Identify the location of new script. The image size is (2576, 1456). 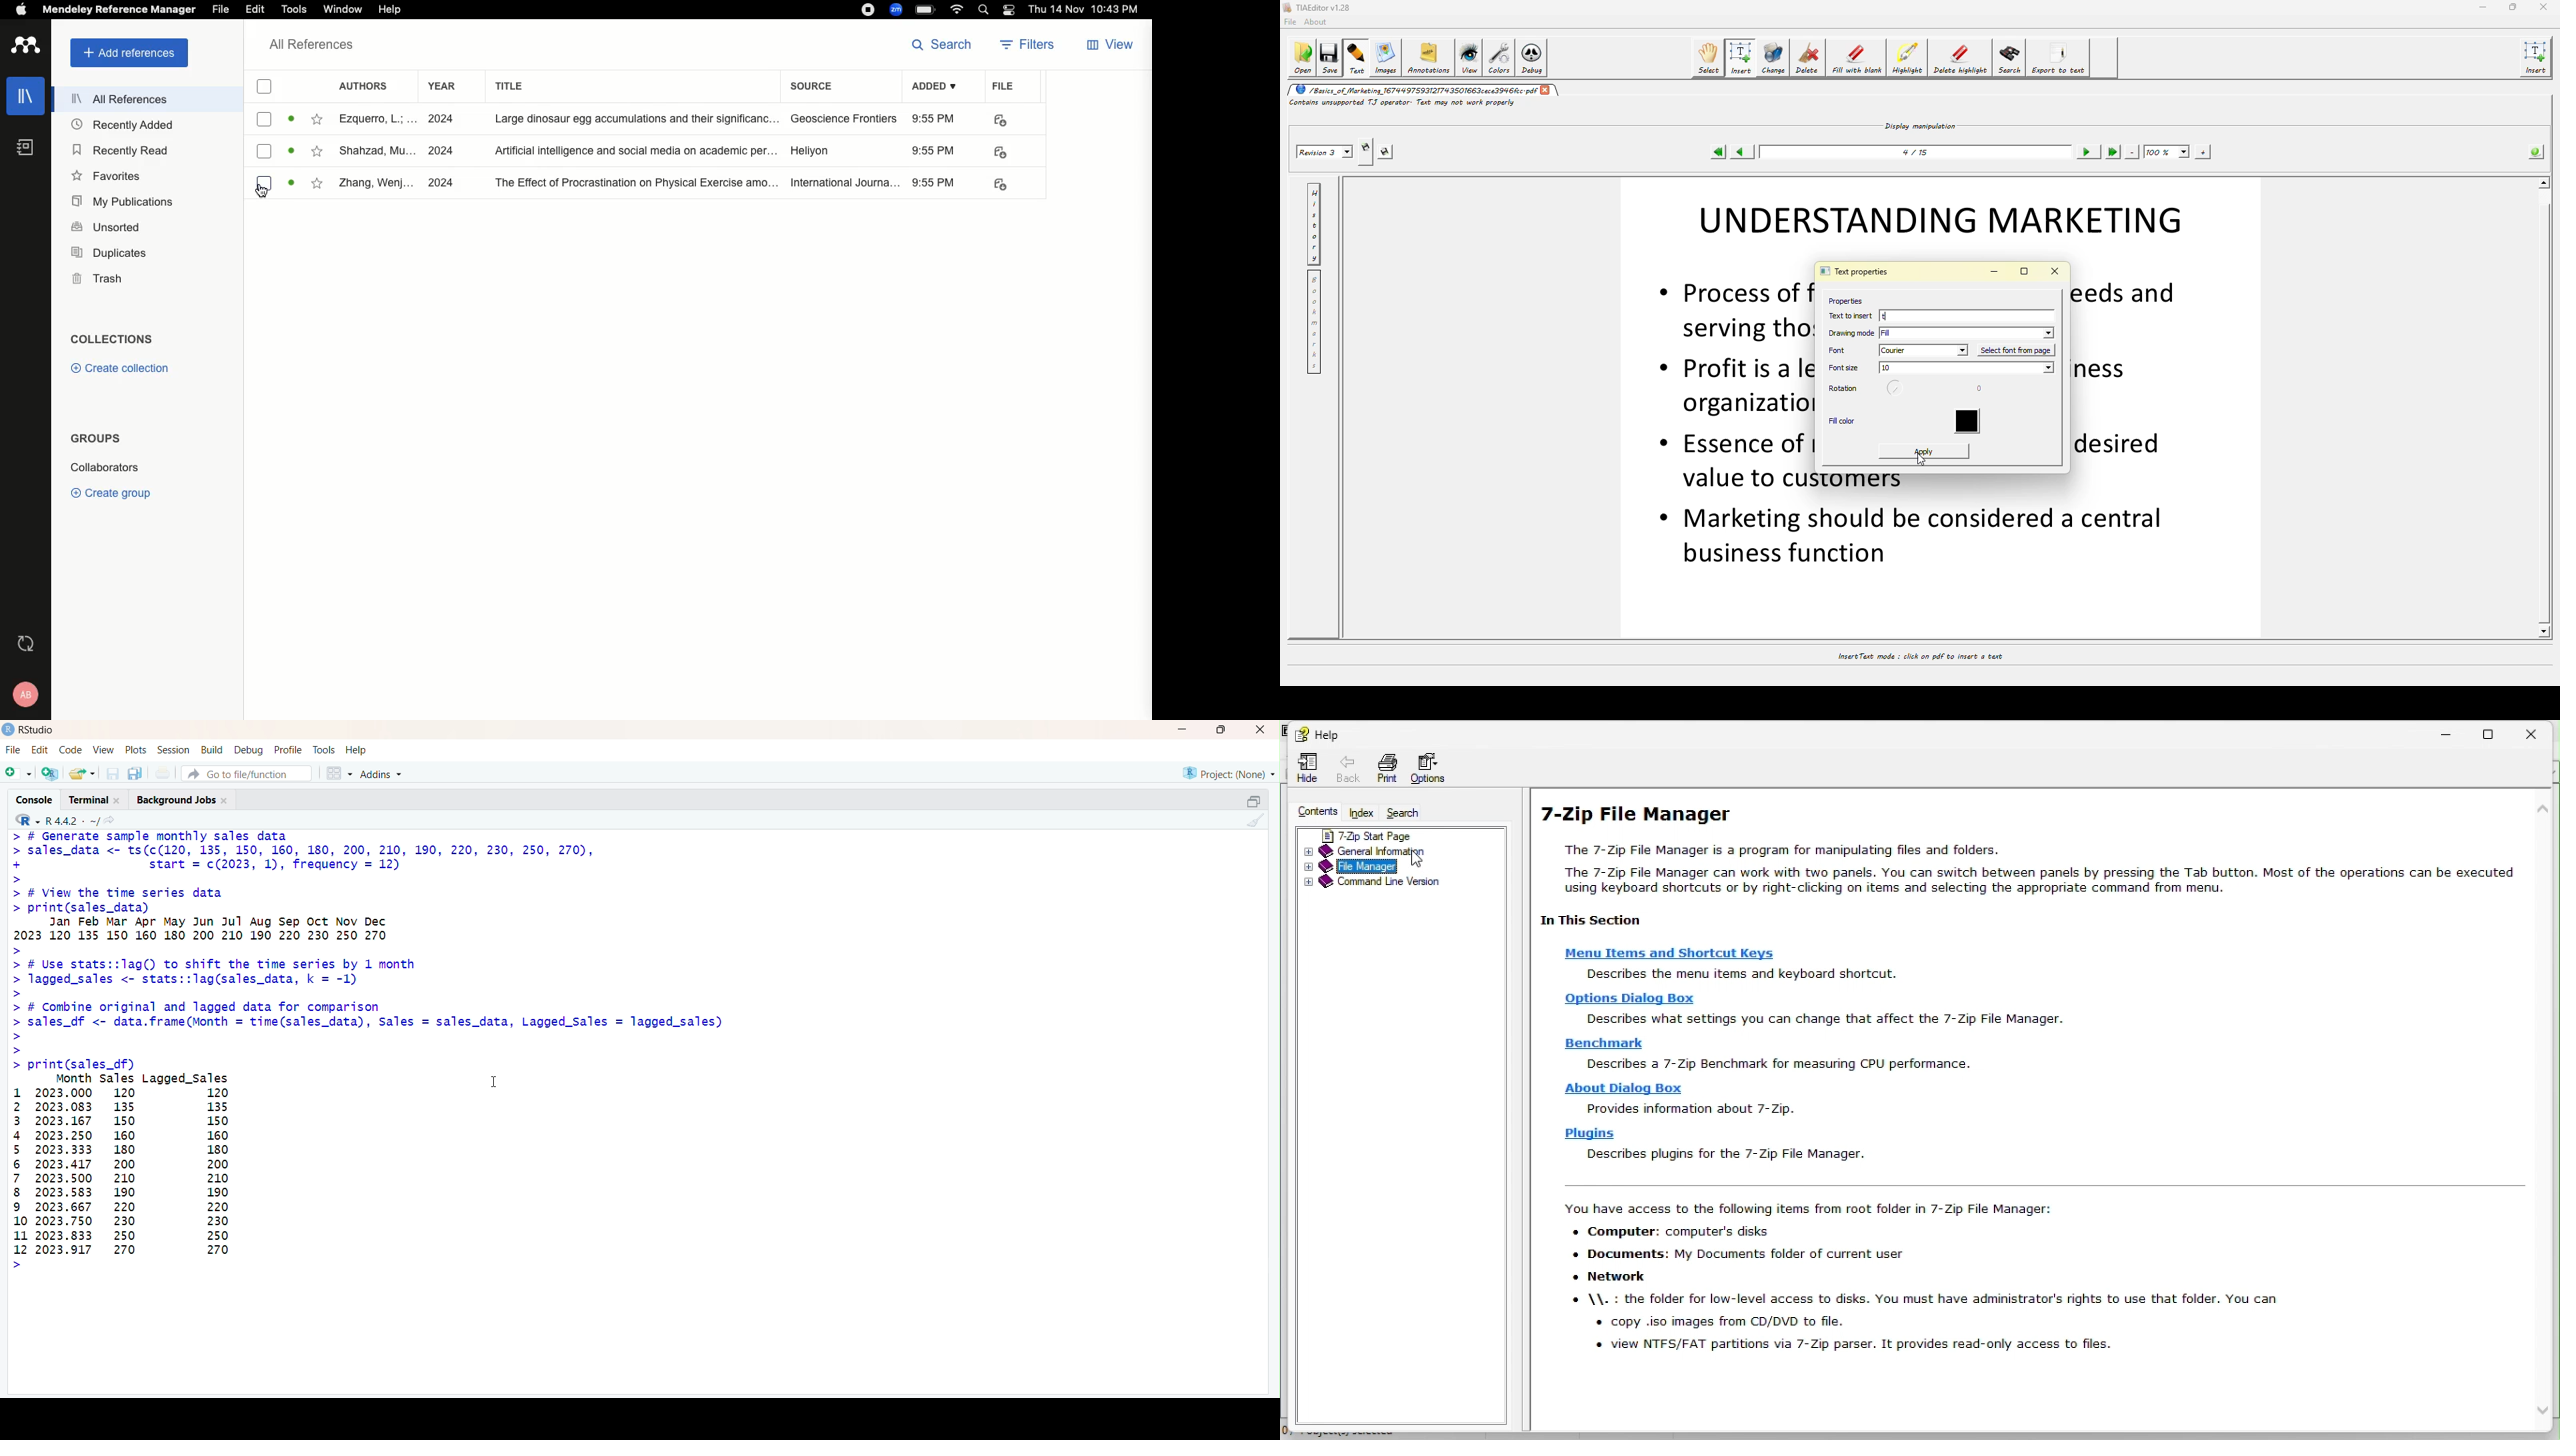
(17, 773).